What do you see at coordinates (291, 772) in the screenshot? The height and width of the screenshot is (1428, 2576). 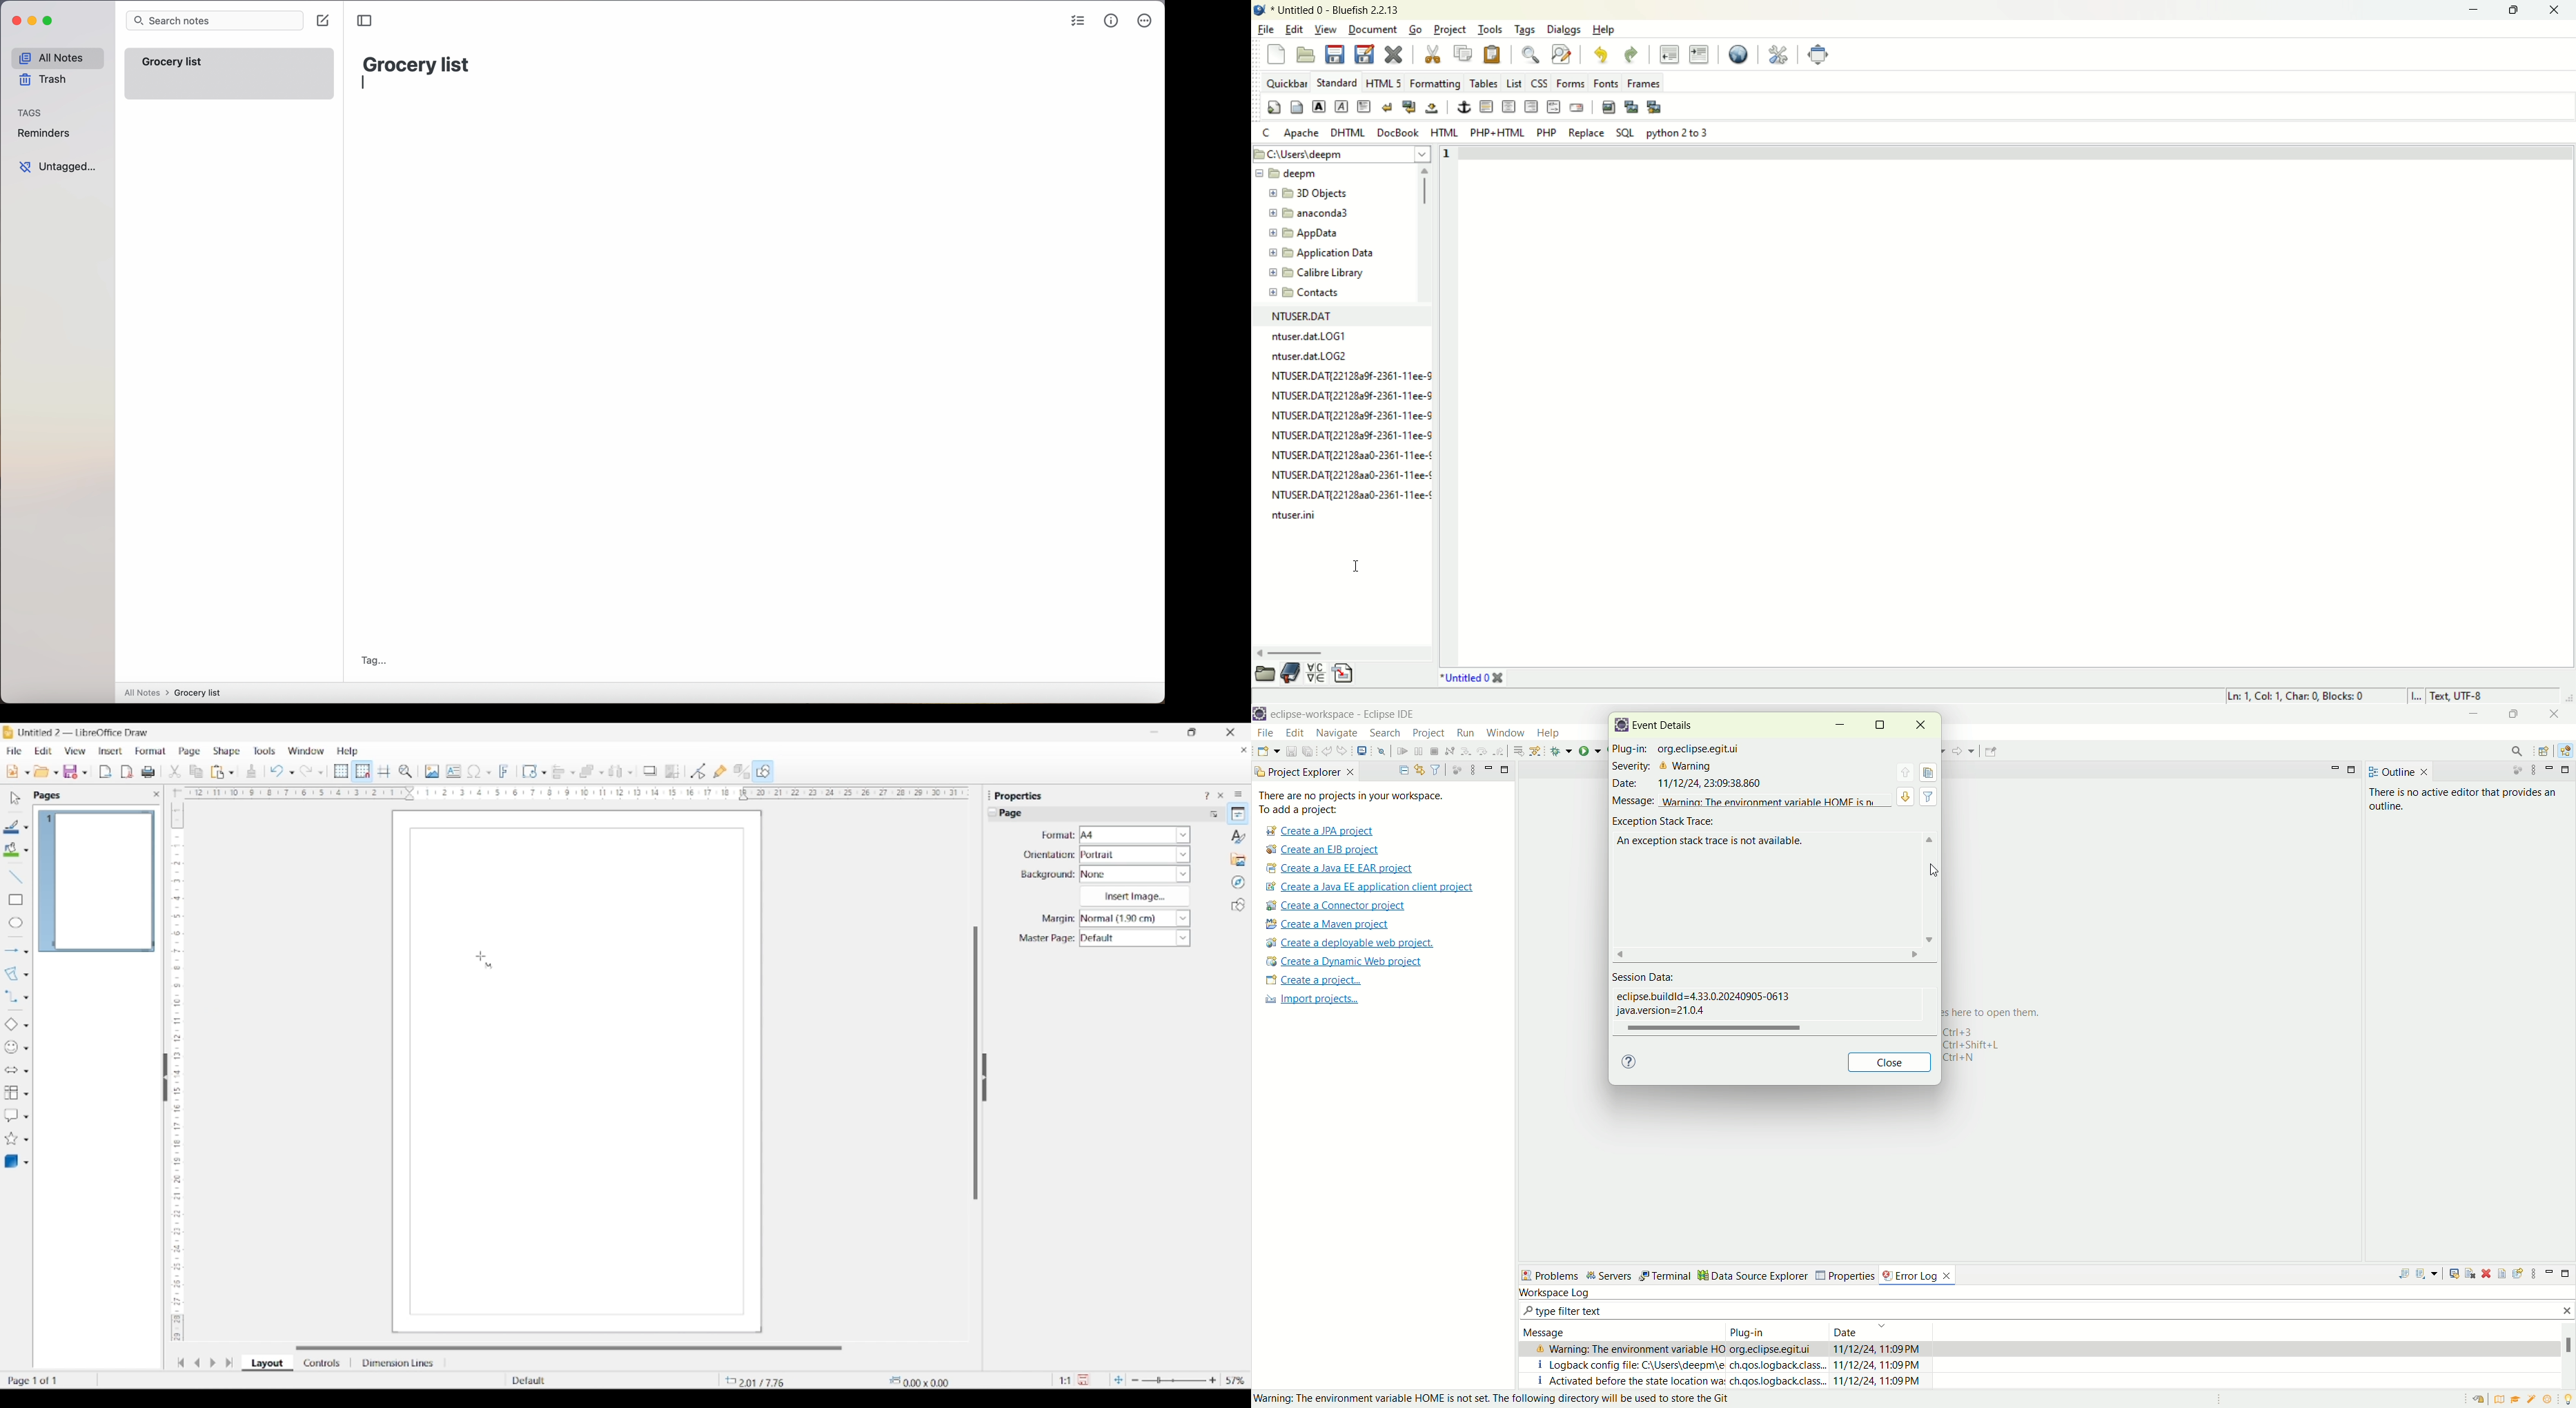 I see `Undo specific actions` at bounding box center [291, 772].